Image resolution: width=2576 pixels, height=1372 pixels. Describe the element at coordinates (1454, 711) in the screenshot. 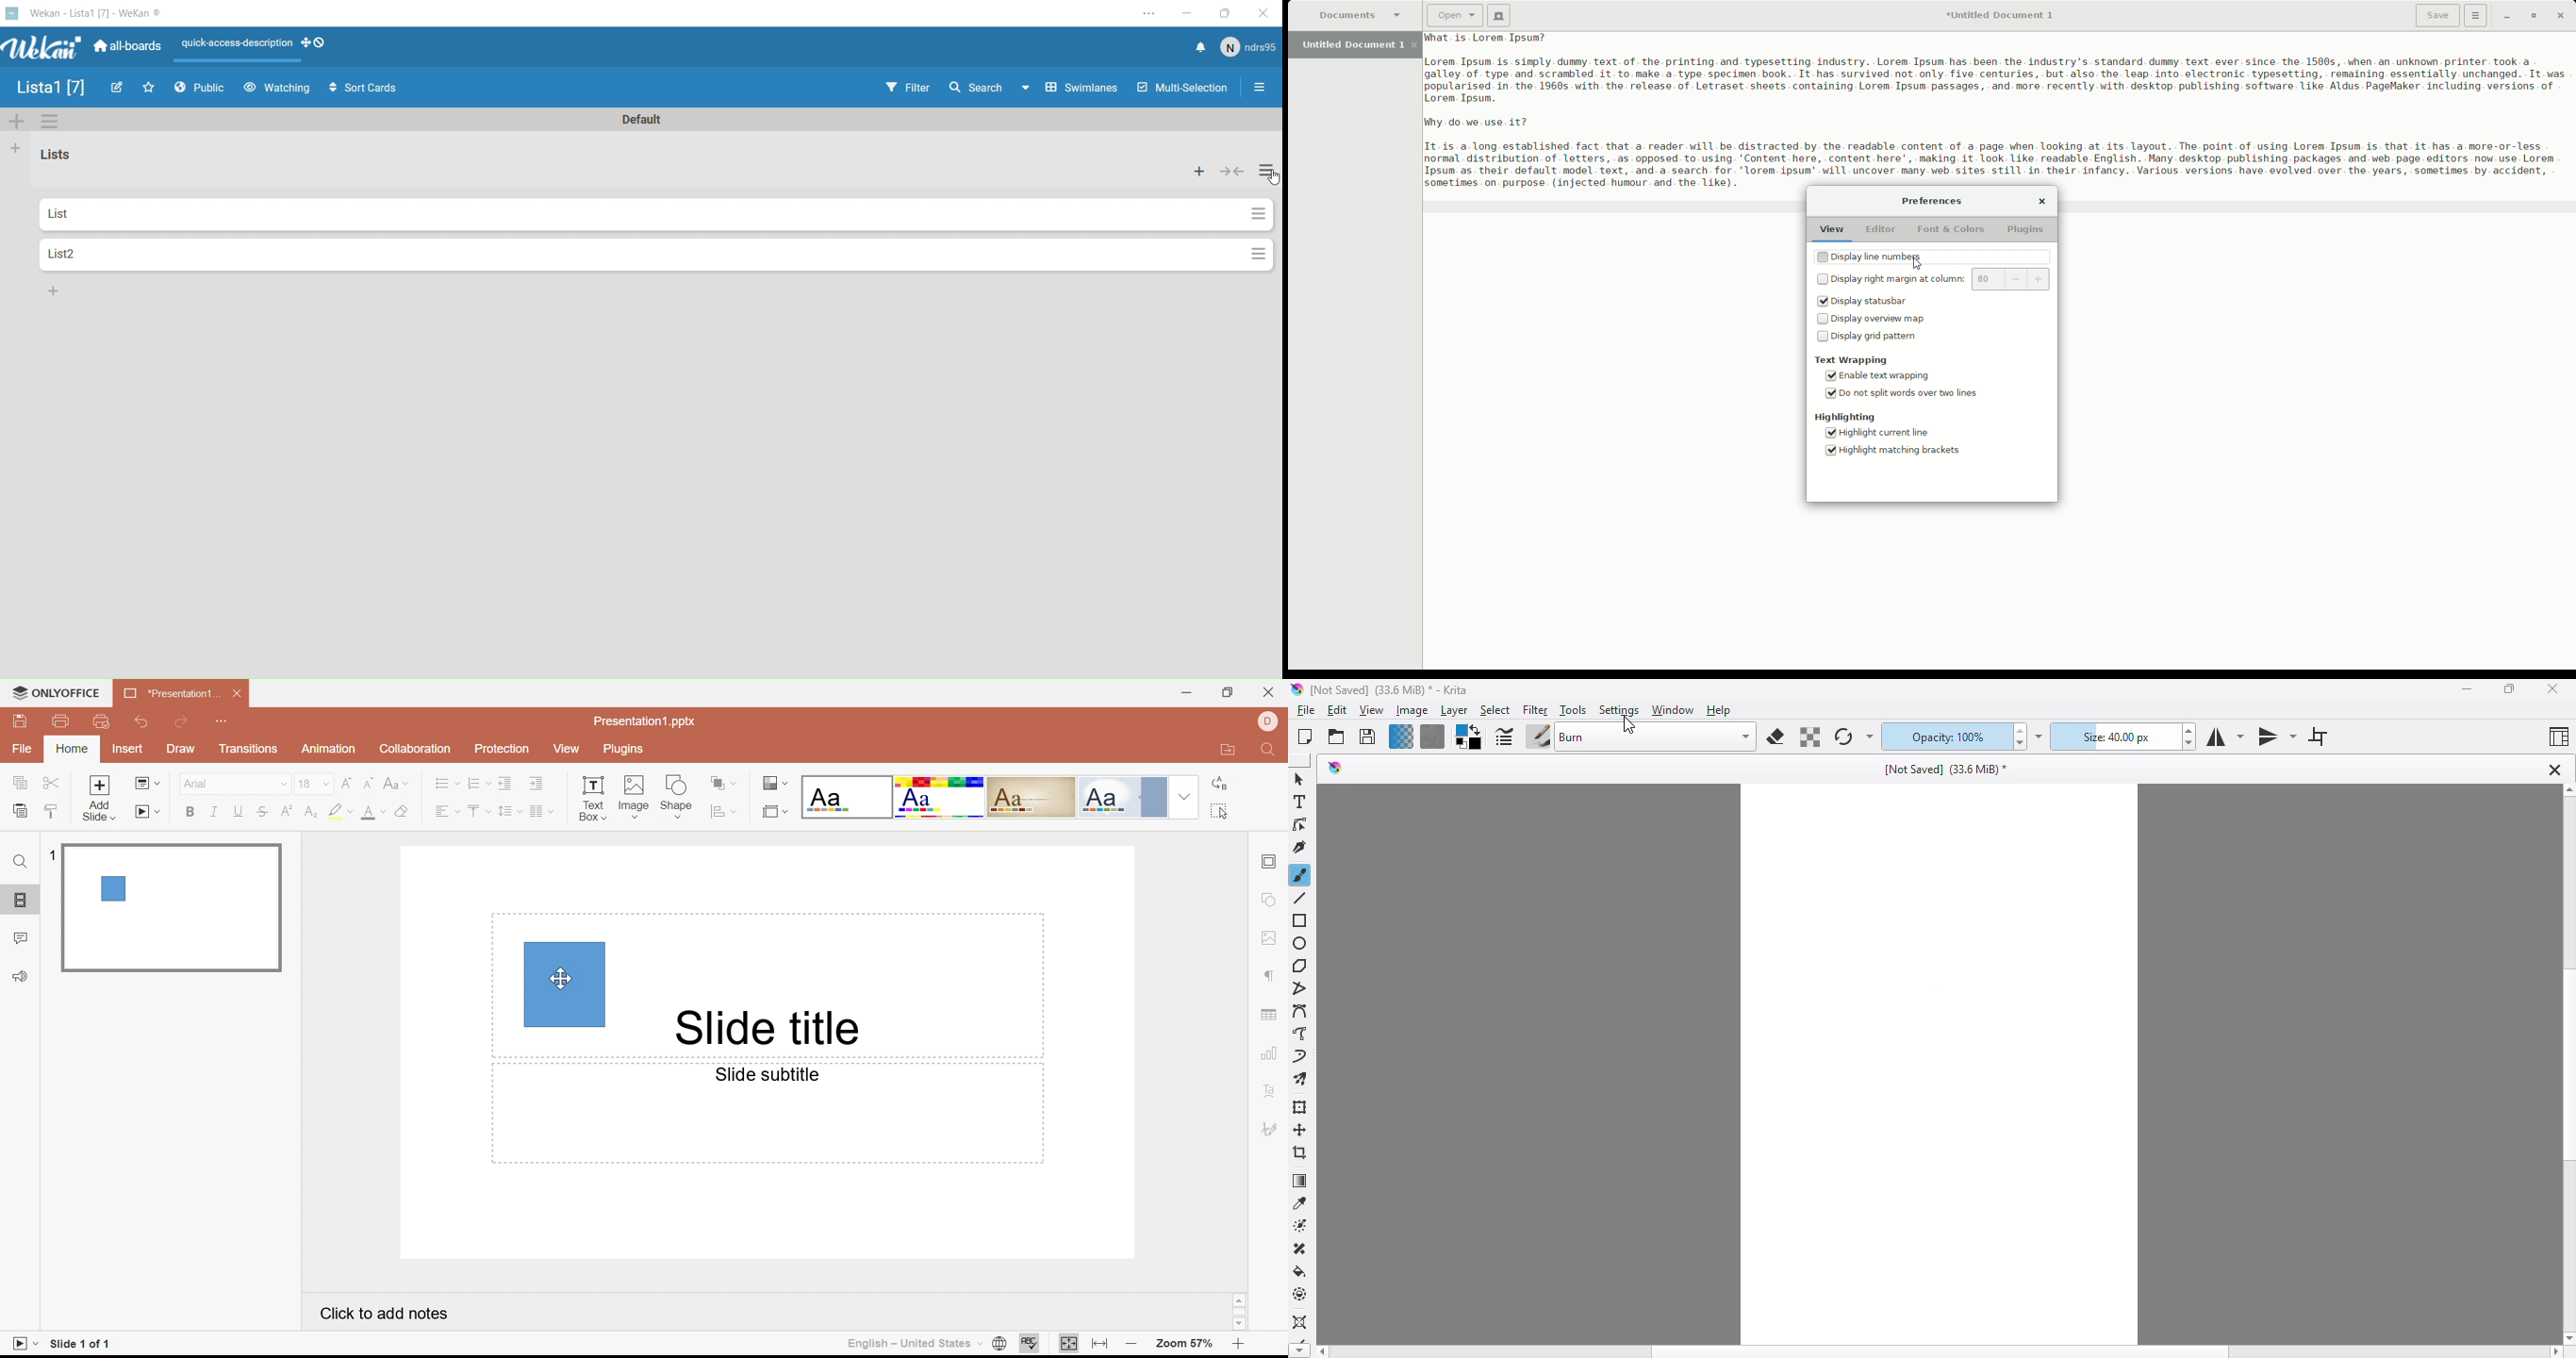

I see `layer` at that location.